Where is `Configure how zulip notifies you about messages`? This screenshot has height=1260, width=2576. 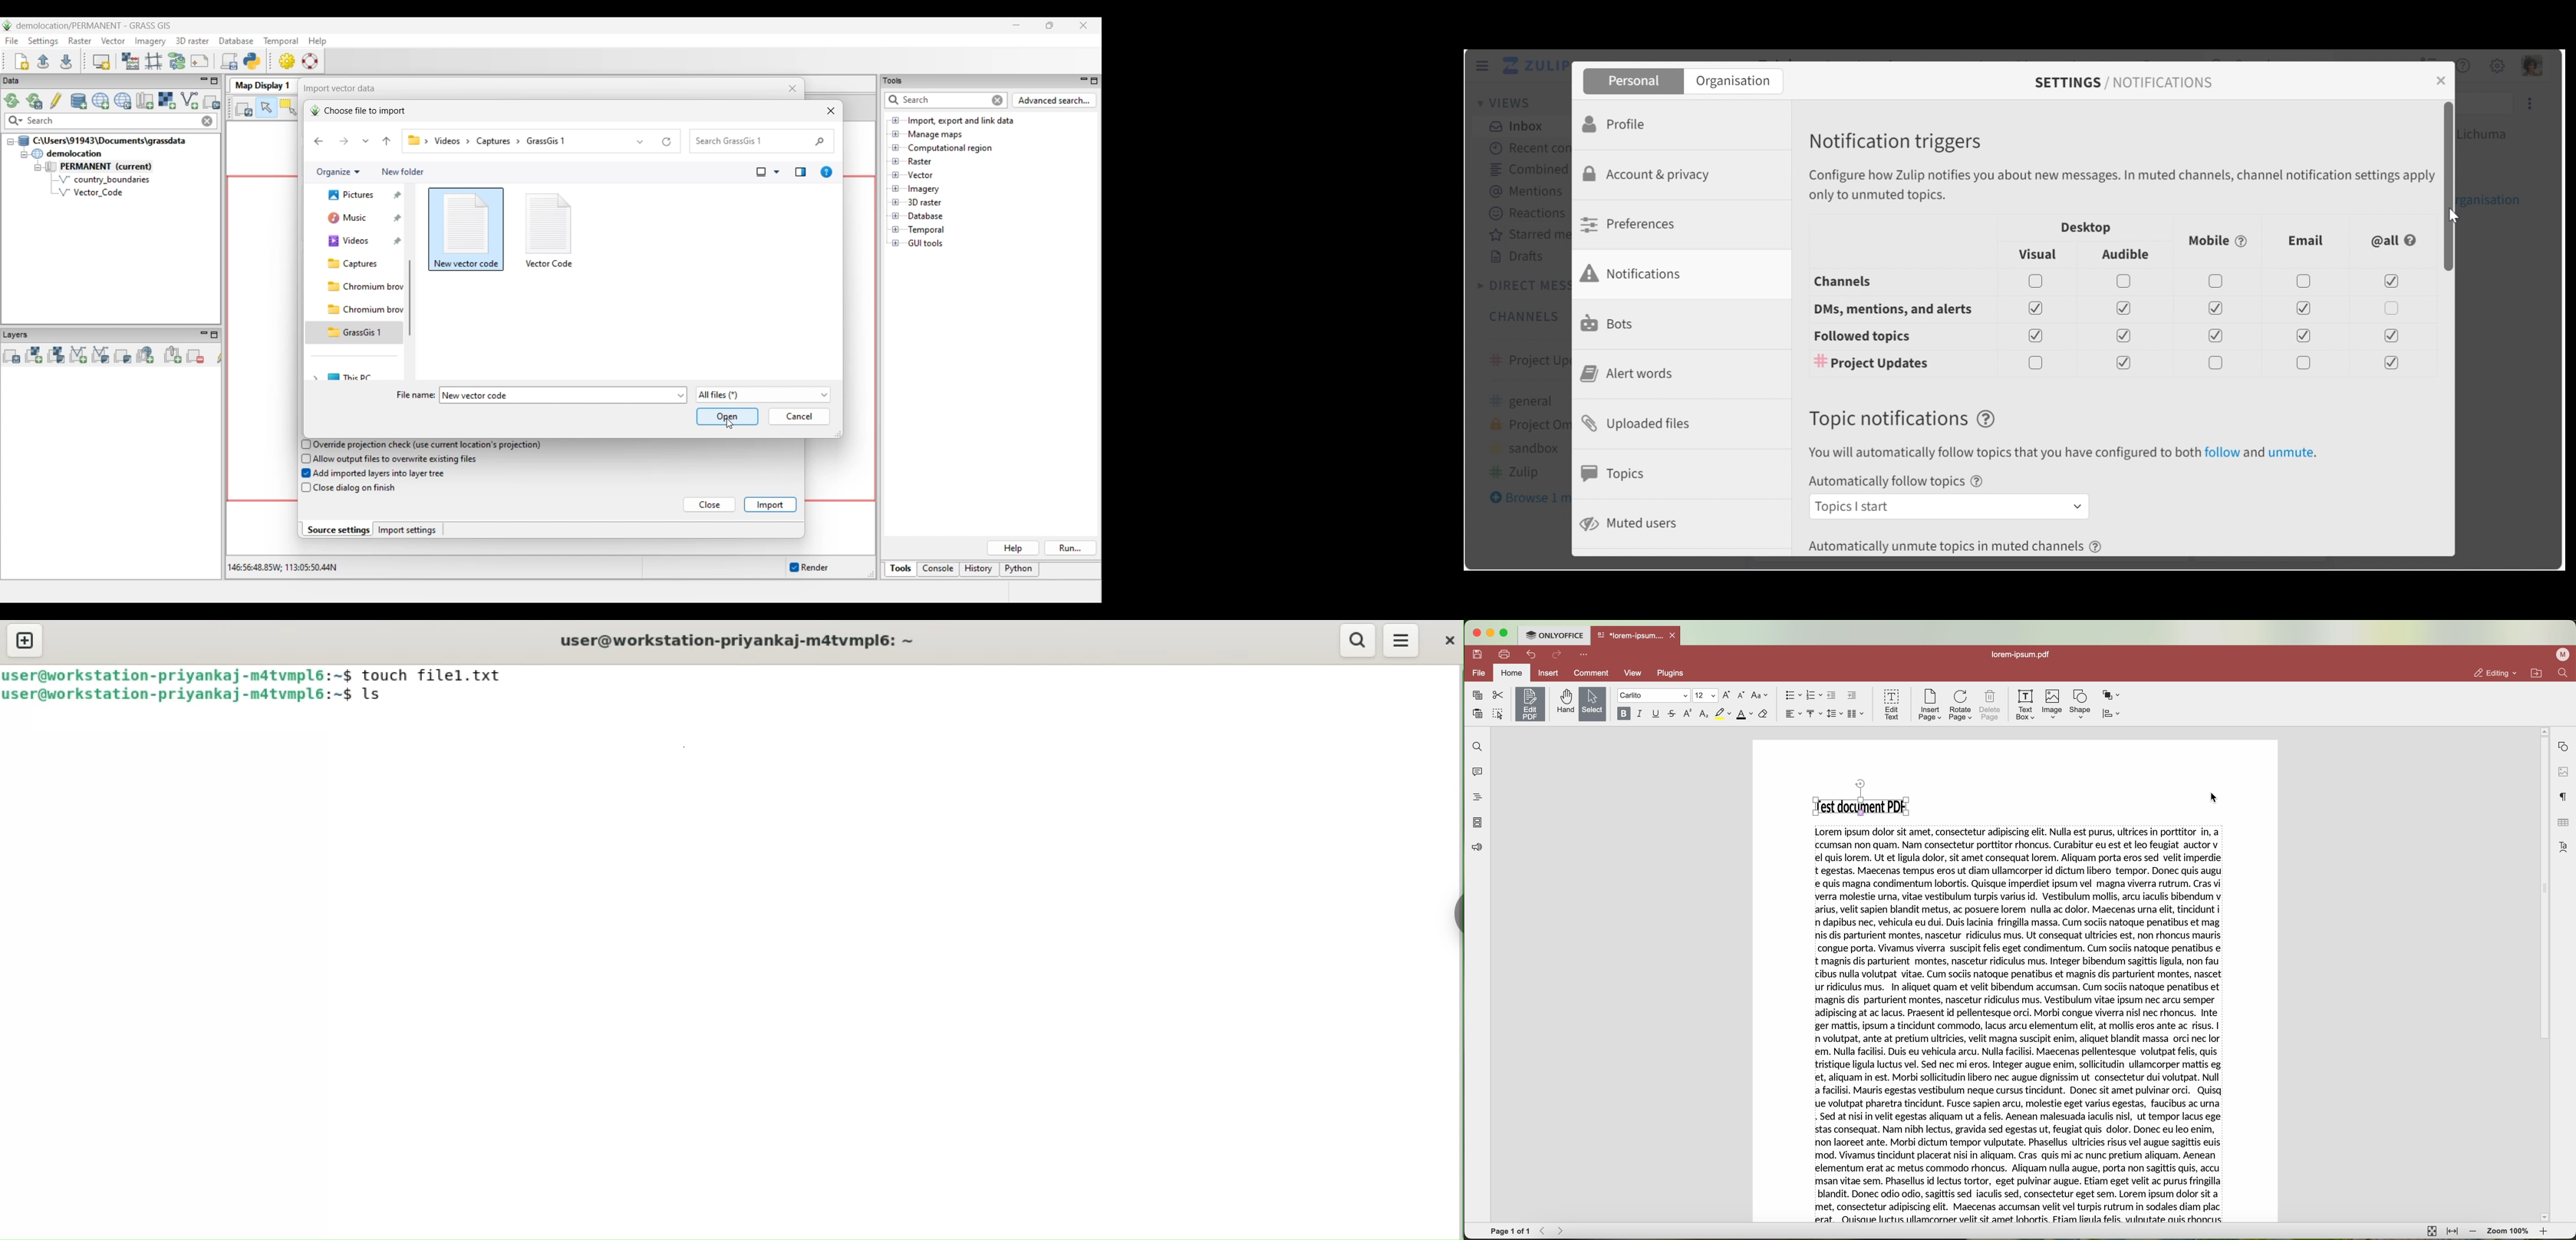
Configure how zulip notifies you about messages is located at coordinates (2123, 185).